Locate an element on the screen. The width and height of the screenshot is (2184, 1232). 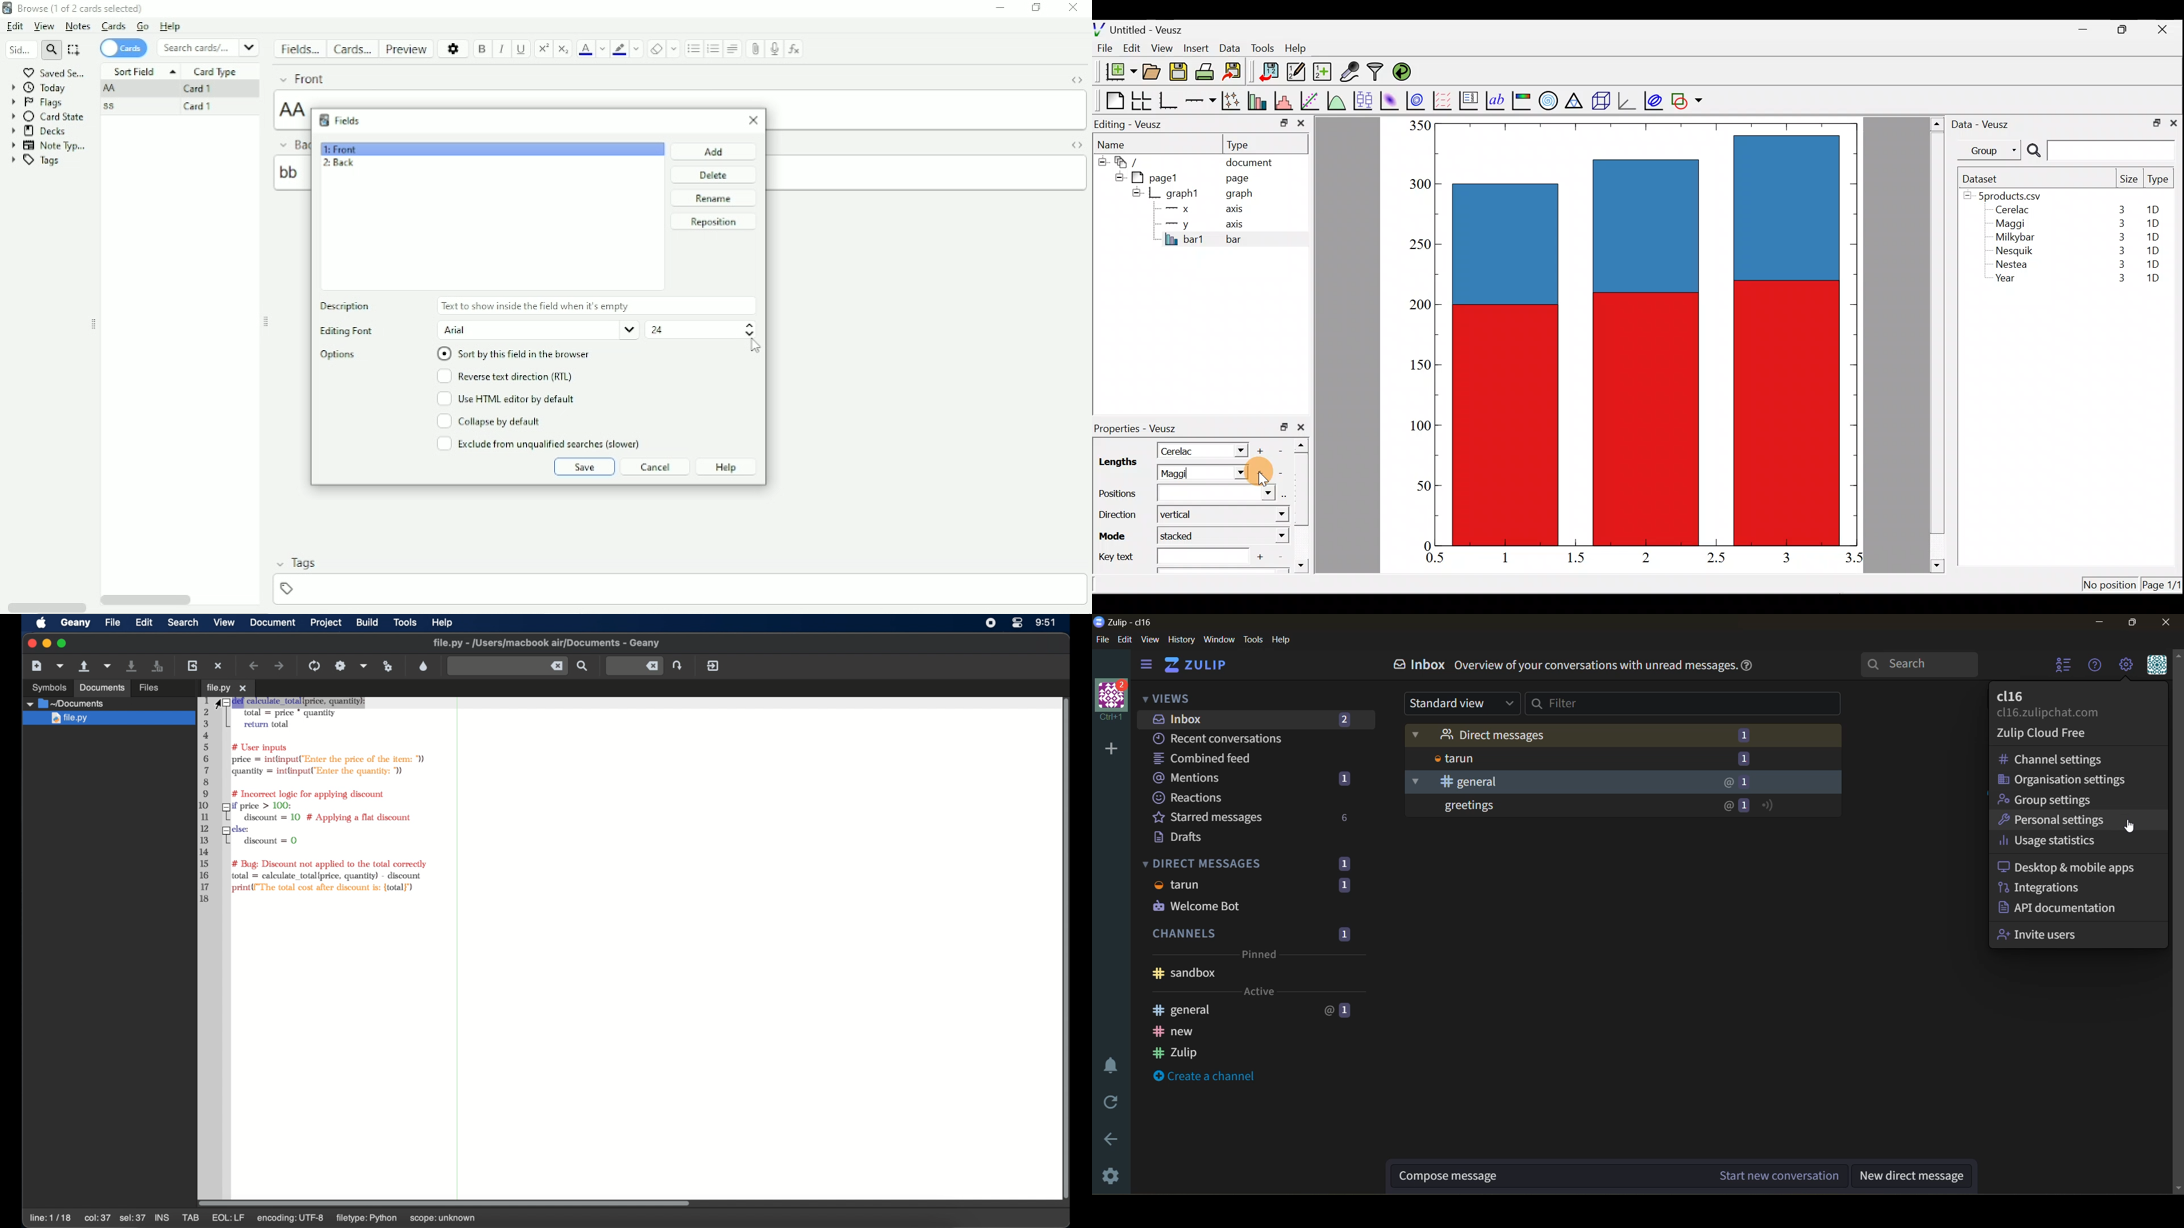
Help is located at coordinates (176, 27).